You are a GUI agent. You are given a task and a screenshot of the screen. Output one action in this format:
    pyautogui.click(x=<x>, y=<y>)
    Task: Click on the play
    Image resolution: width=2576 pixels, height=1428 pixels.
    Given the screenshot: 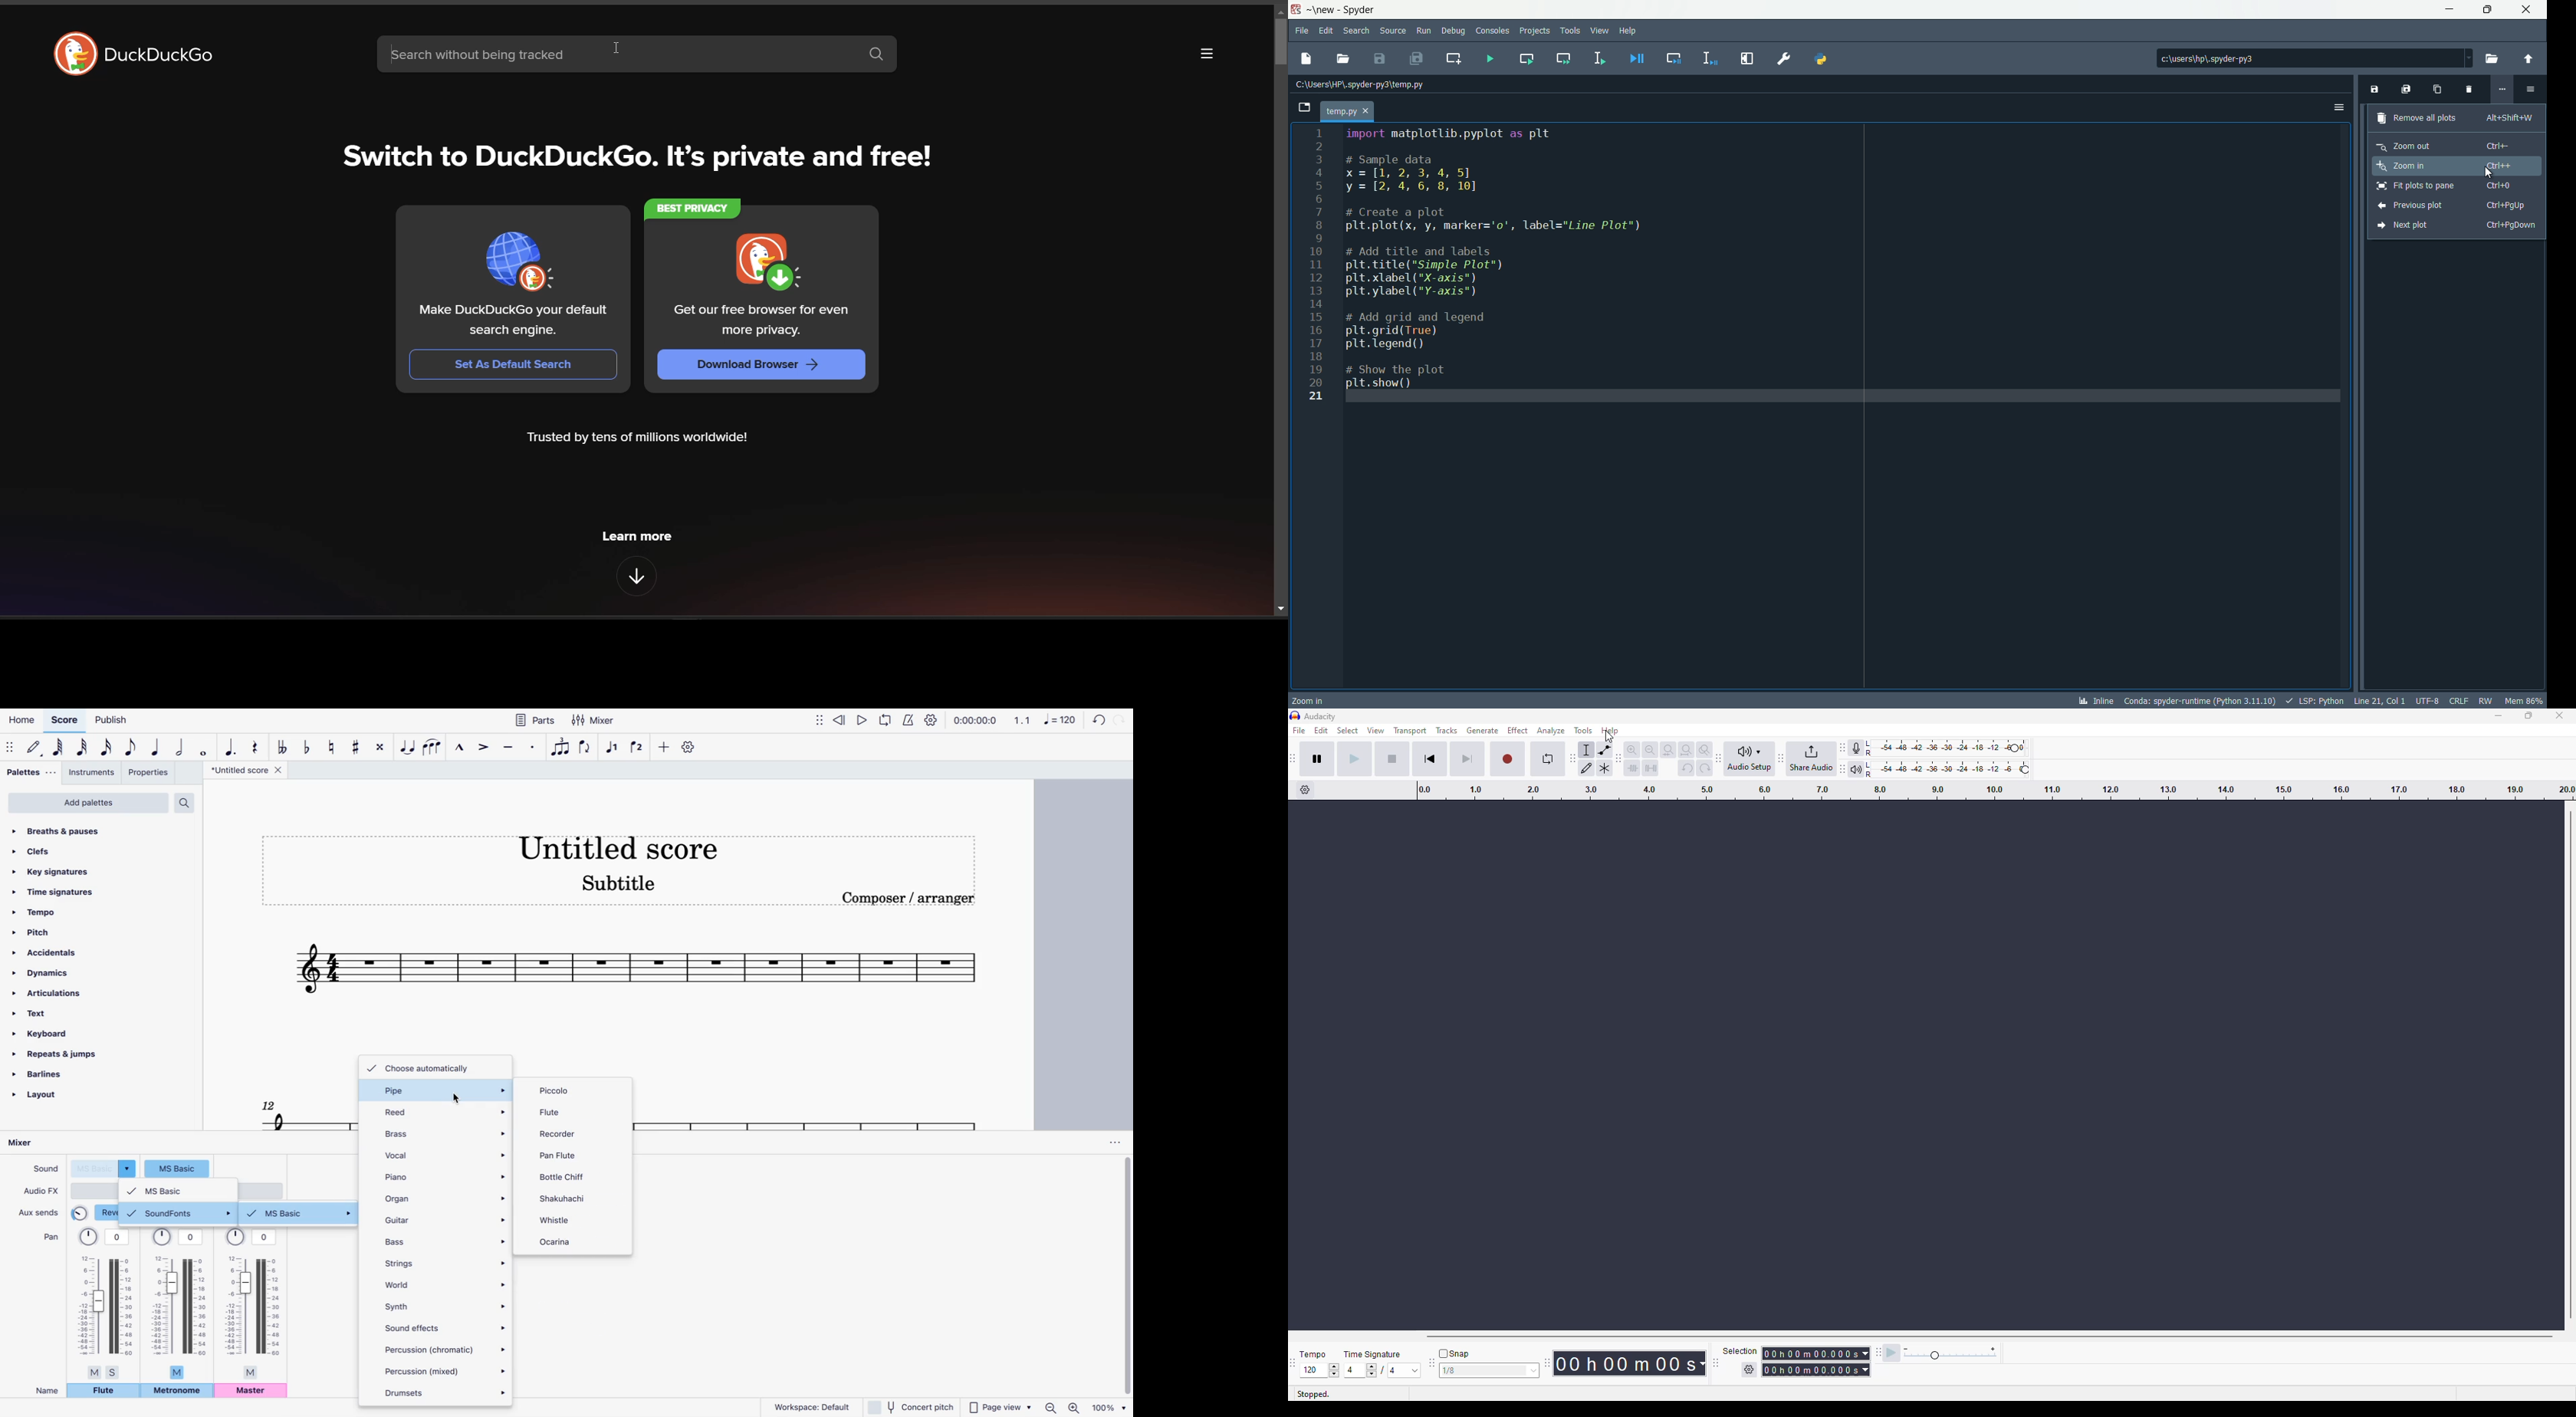 What is the action you would take?
    pyautogui.click(x=1354, y=760)
    